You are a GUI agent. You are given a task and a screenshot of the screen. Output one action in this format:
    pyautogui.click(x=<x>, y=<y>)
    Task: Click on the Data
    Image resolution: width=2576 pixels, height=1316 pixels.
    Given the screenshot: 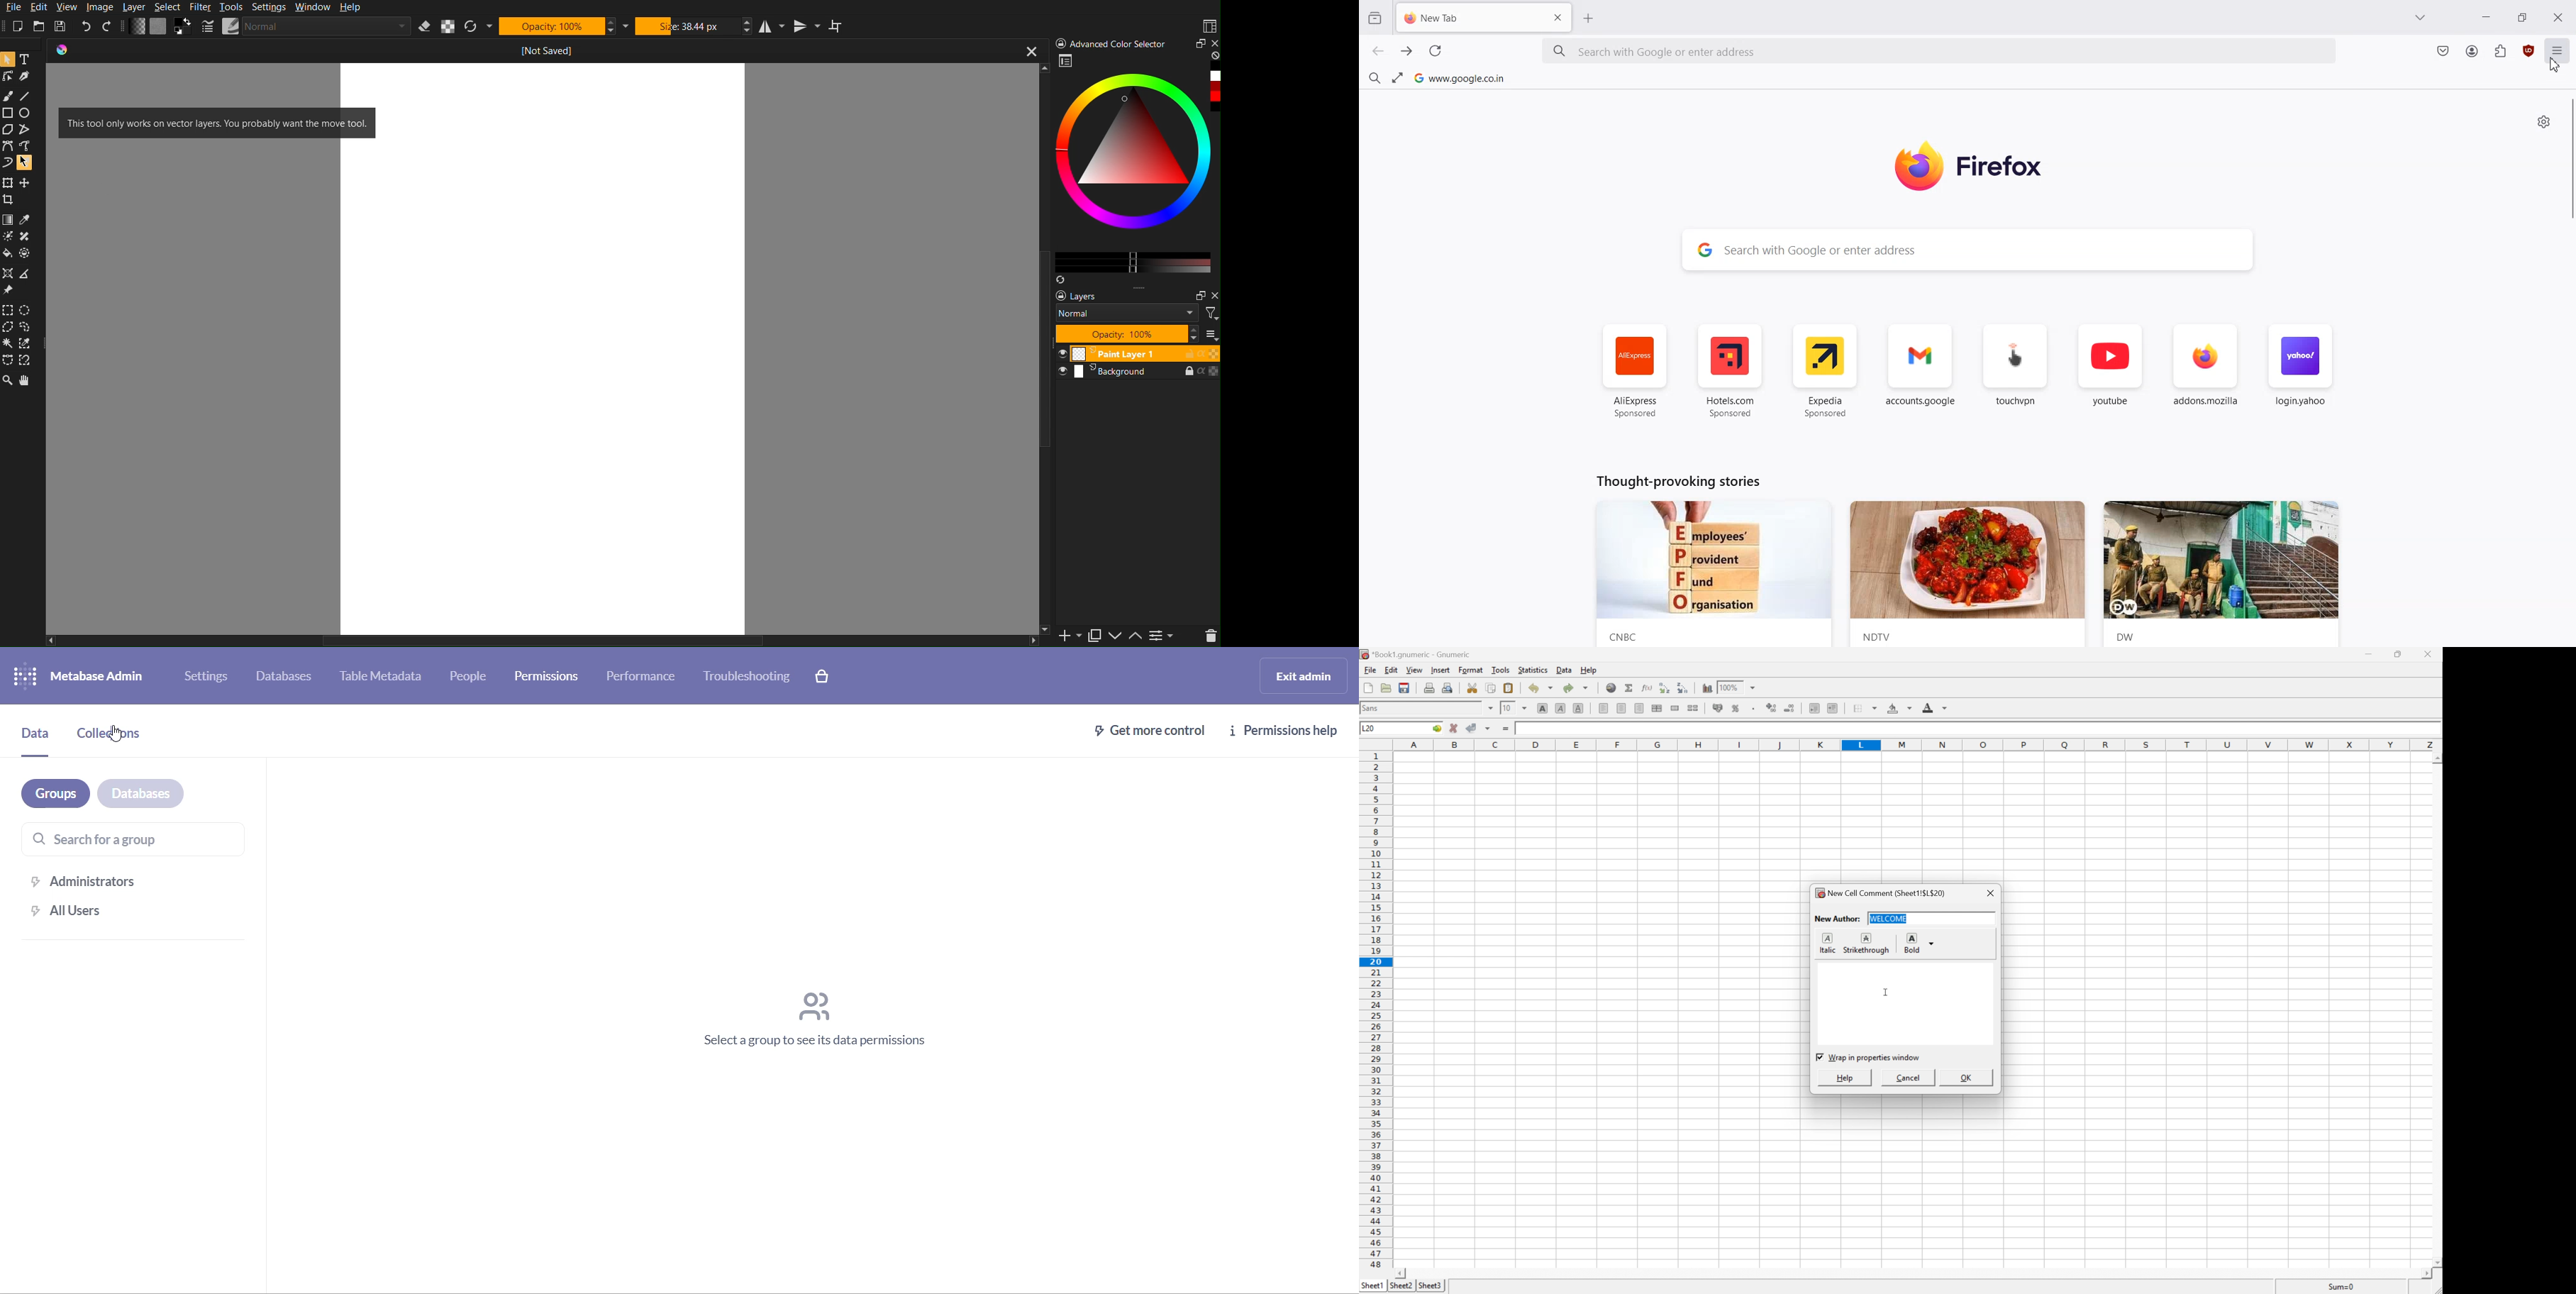 What is the action you would take?
    pyautogui.click(x=1563, y=669)
    